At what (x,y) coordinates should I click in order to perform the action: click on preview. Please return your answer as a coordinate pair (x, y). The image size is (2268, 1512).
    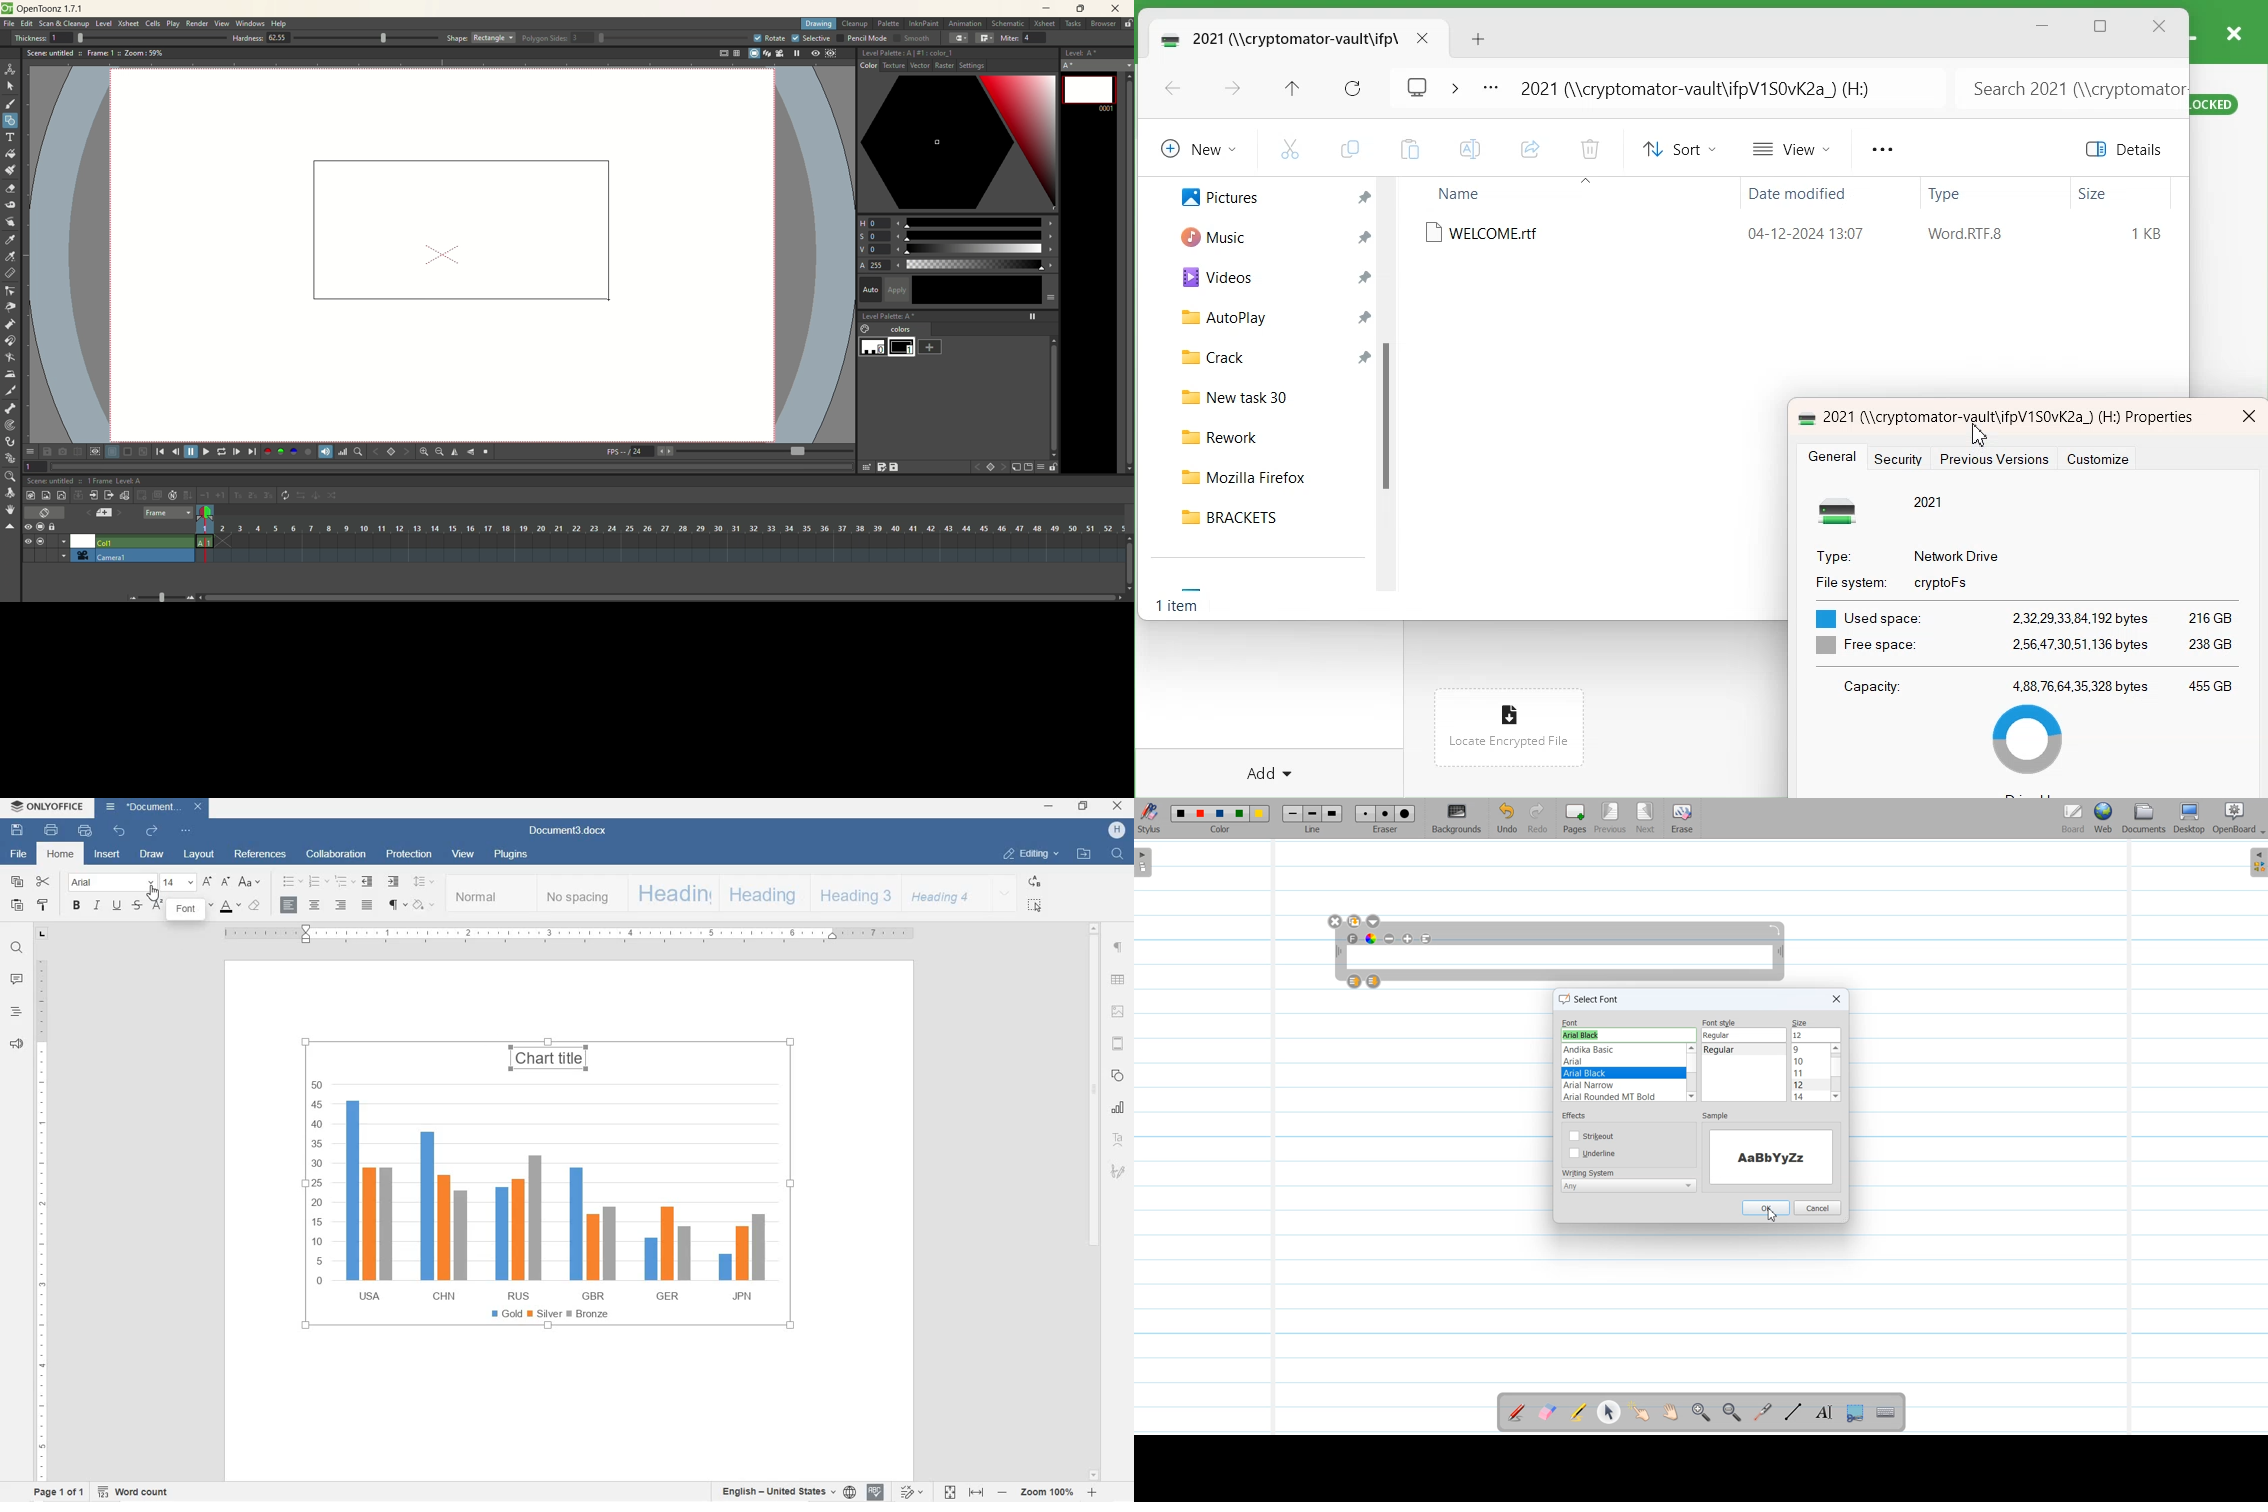
    Looking at the image, I should click on (813, 54).